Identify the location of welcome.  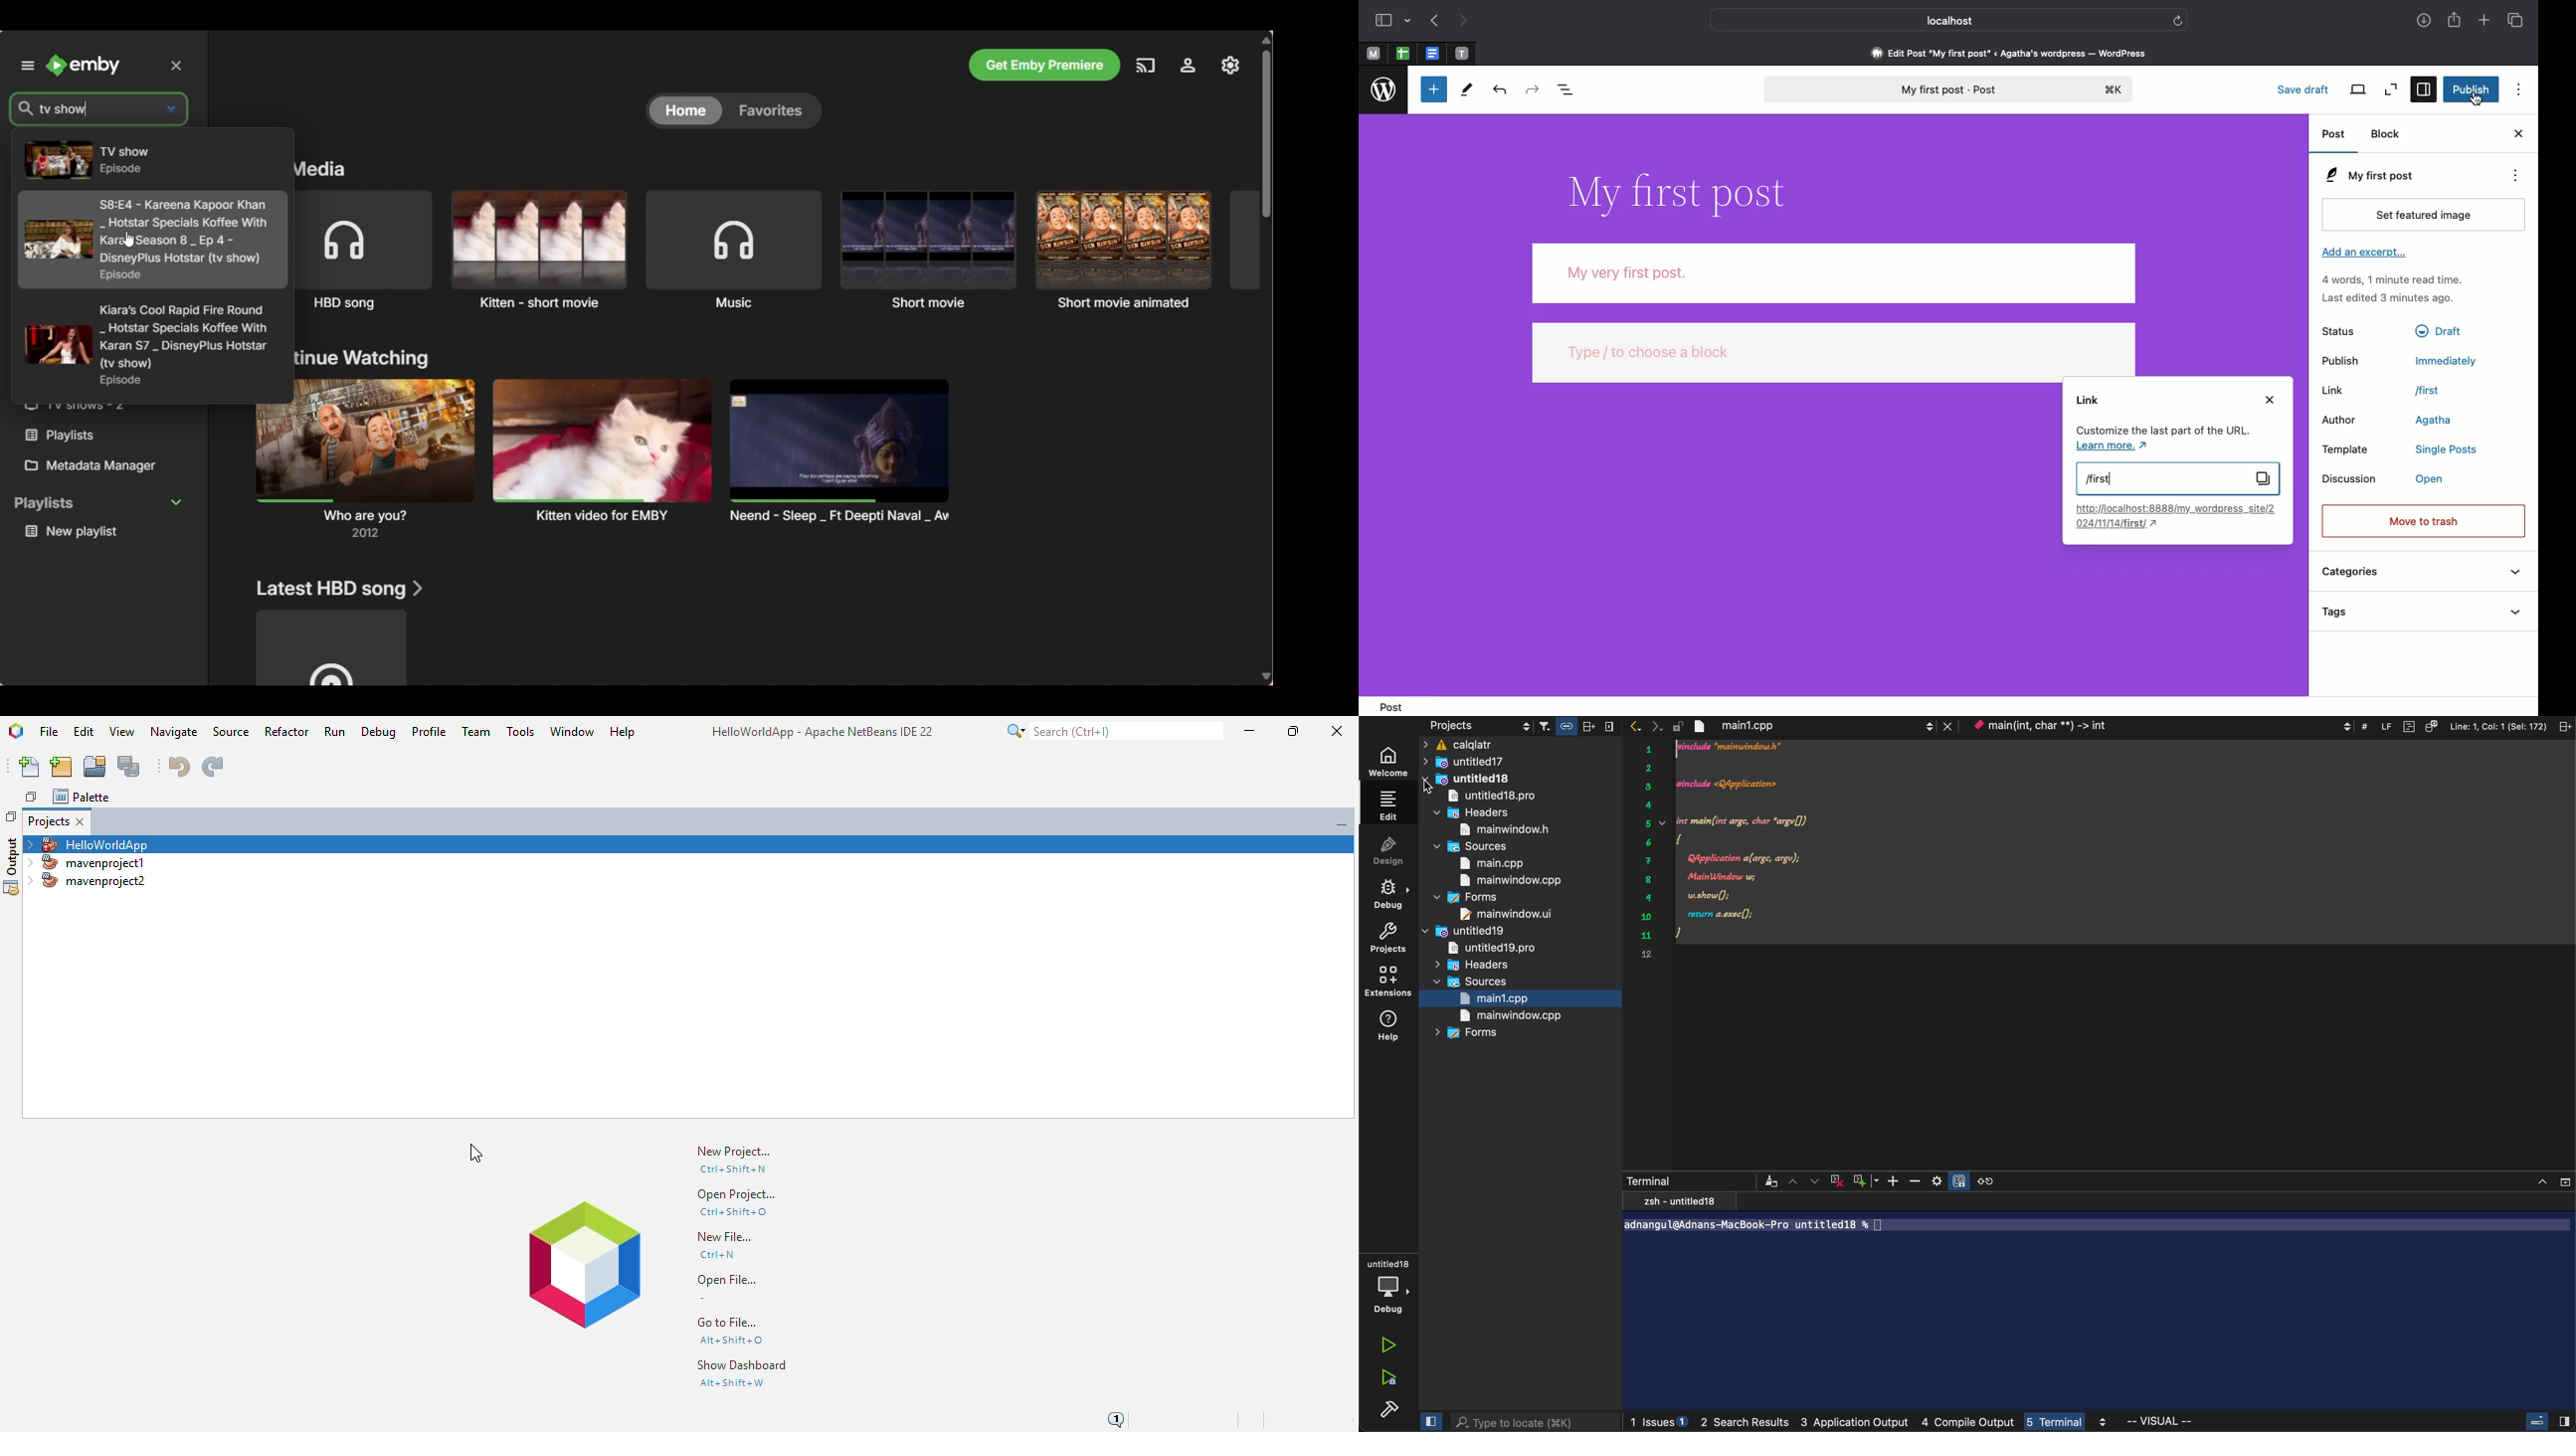
(1389, 760).